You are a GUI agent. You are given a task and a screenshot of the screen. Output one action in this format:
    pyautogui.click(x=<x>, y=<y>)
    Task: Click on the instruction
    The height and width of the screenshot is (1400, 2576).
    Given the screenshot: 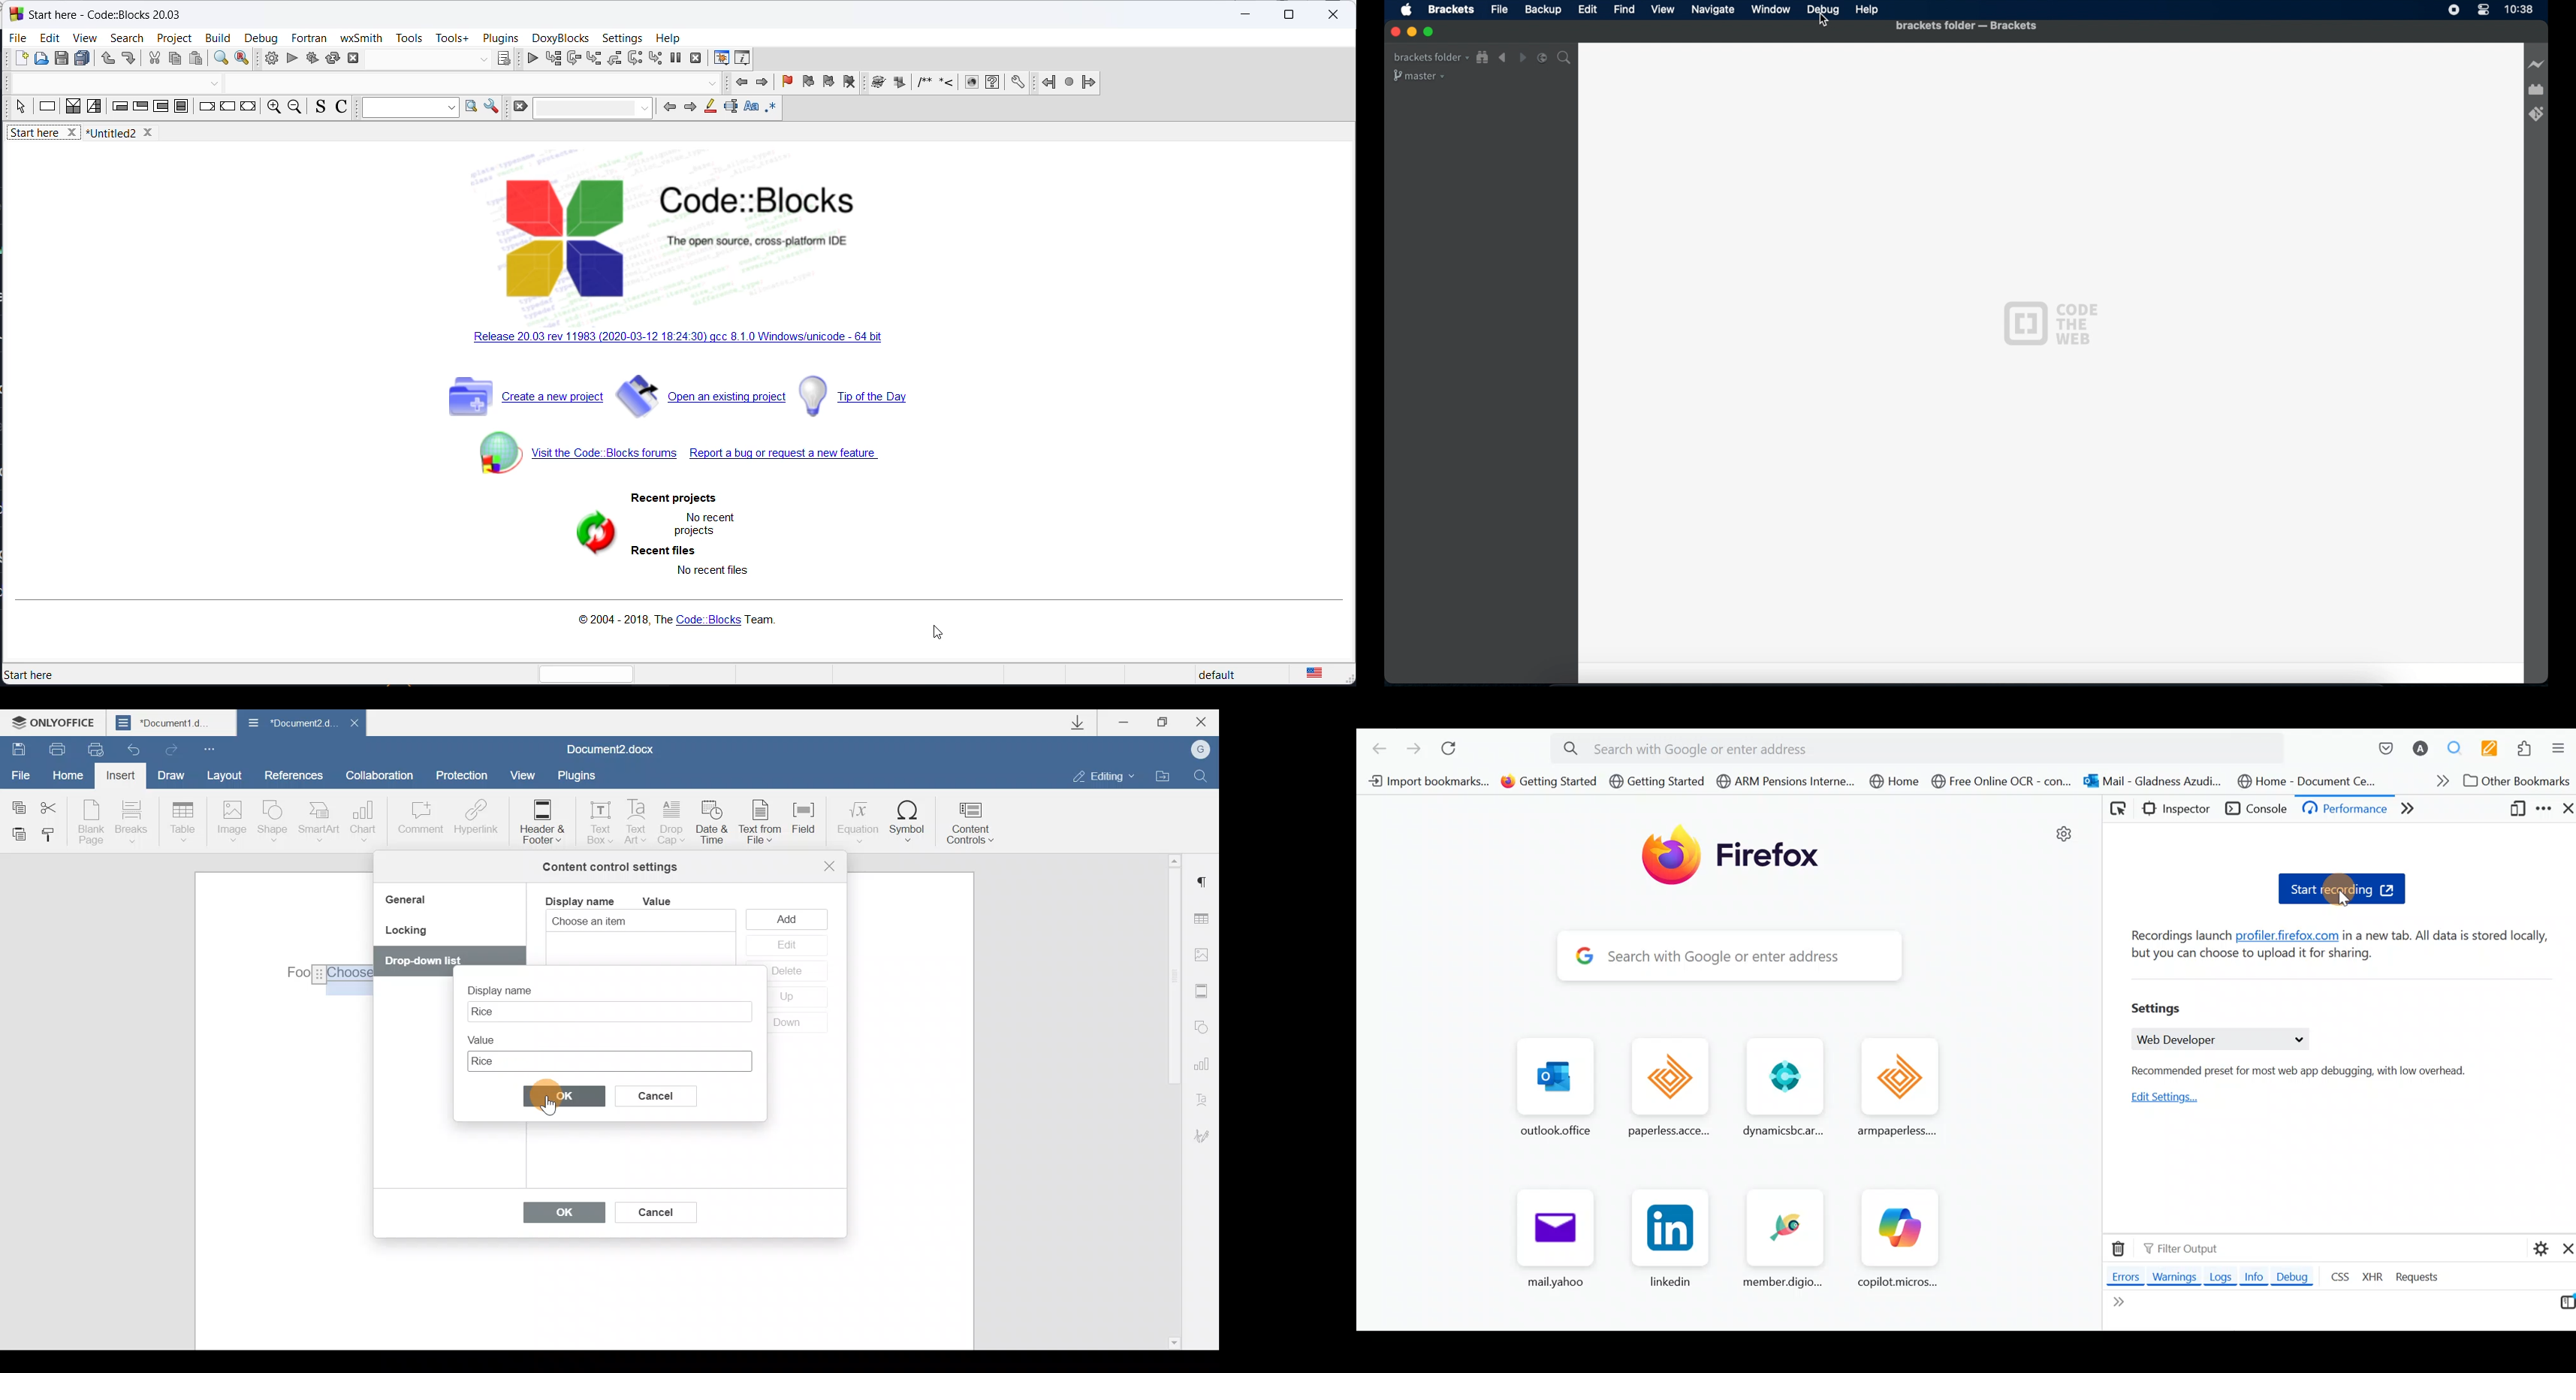 What is the action you would take?
    pyautogui.click(x=47, y=108)
    